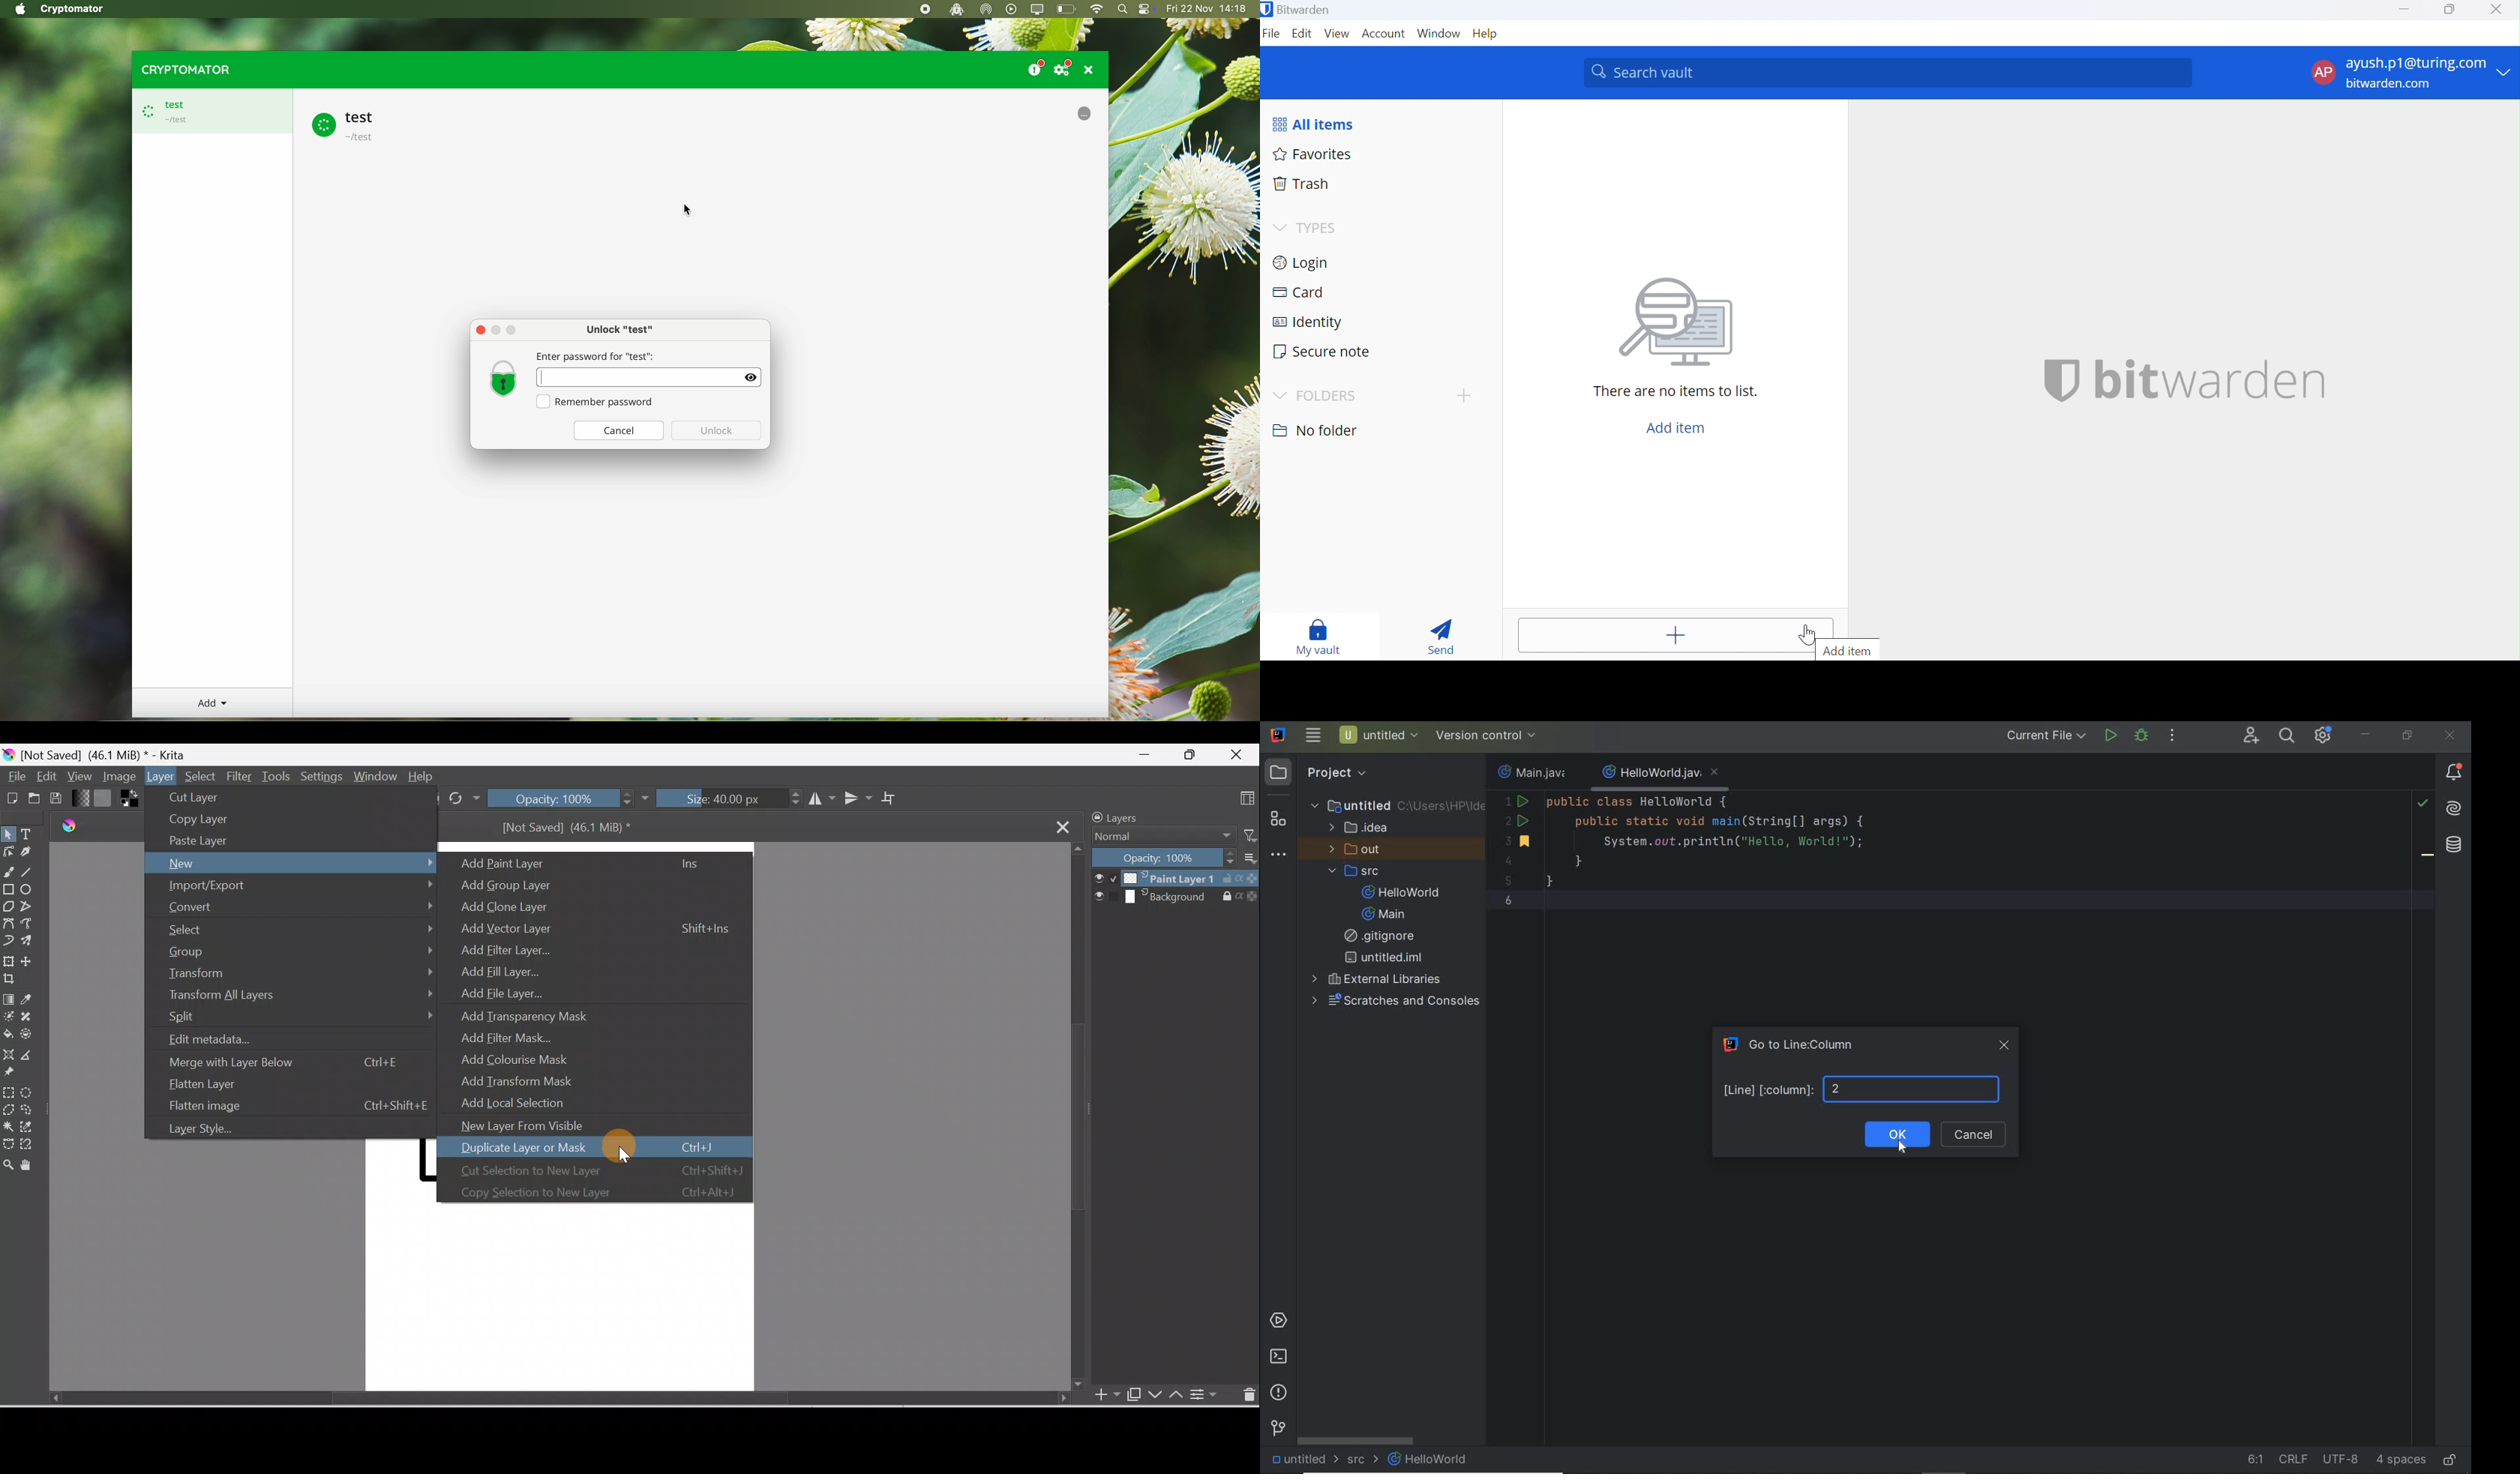  What do you see at coordinates (857, 798) in the screenshot?
I see `Vertical mirror tool` at bounding box center [857, 798].